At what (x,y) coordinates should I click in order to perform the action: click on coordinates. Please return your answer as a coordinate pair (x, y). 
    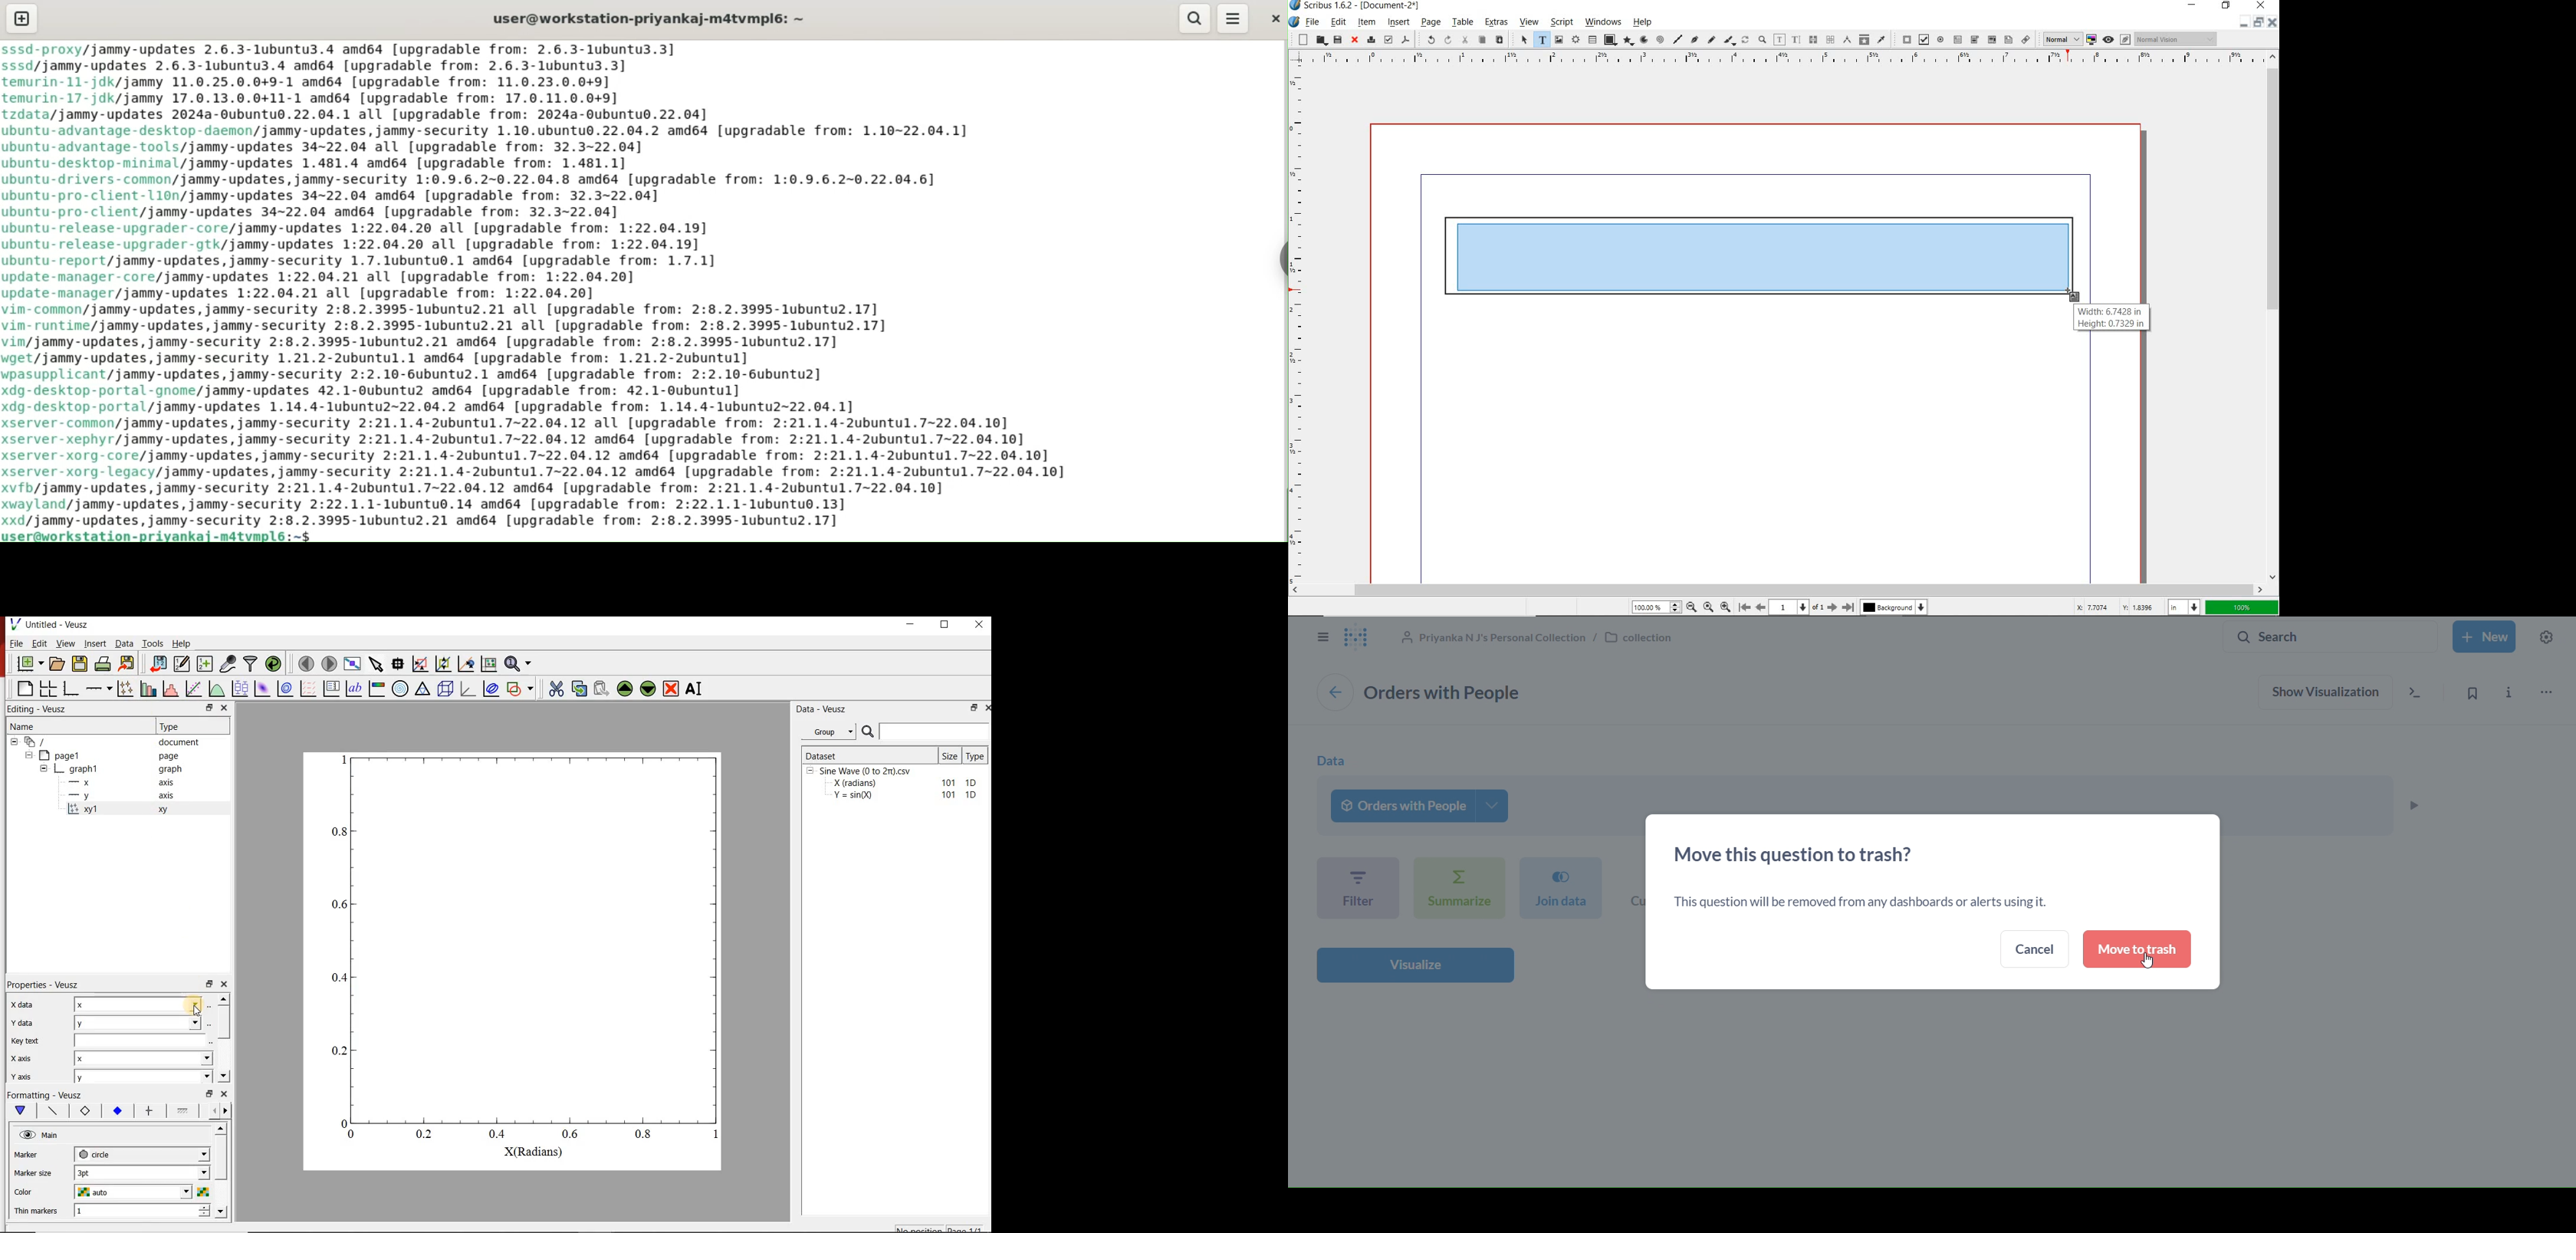
    Looking at the image, I should click on (2115, 608).